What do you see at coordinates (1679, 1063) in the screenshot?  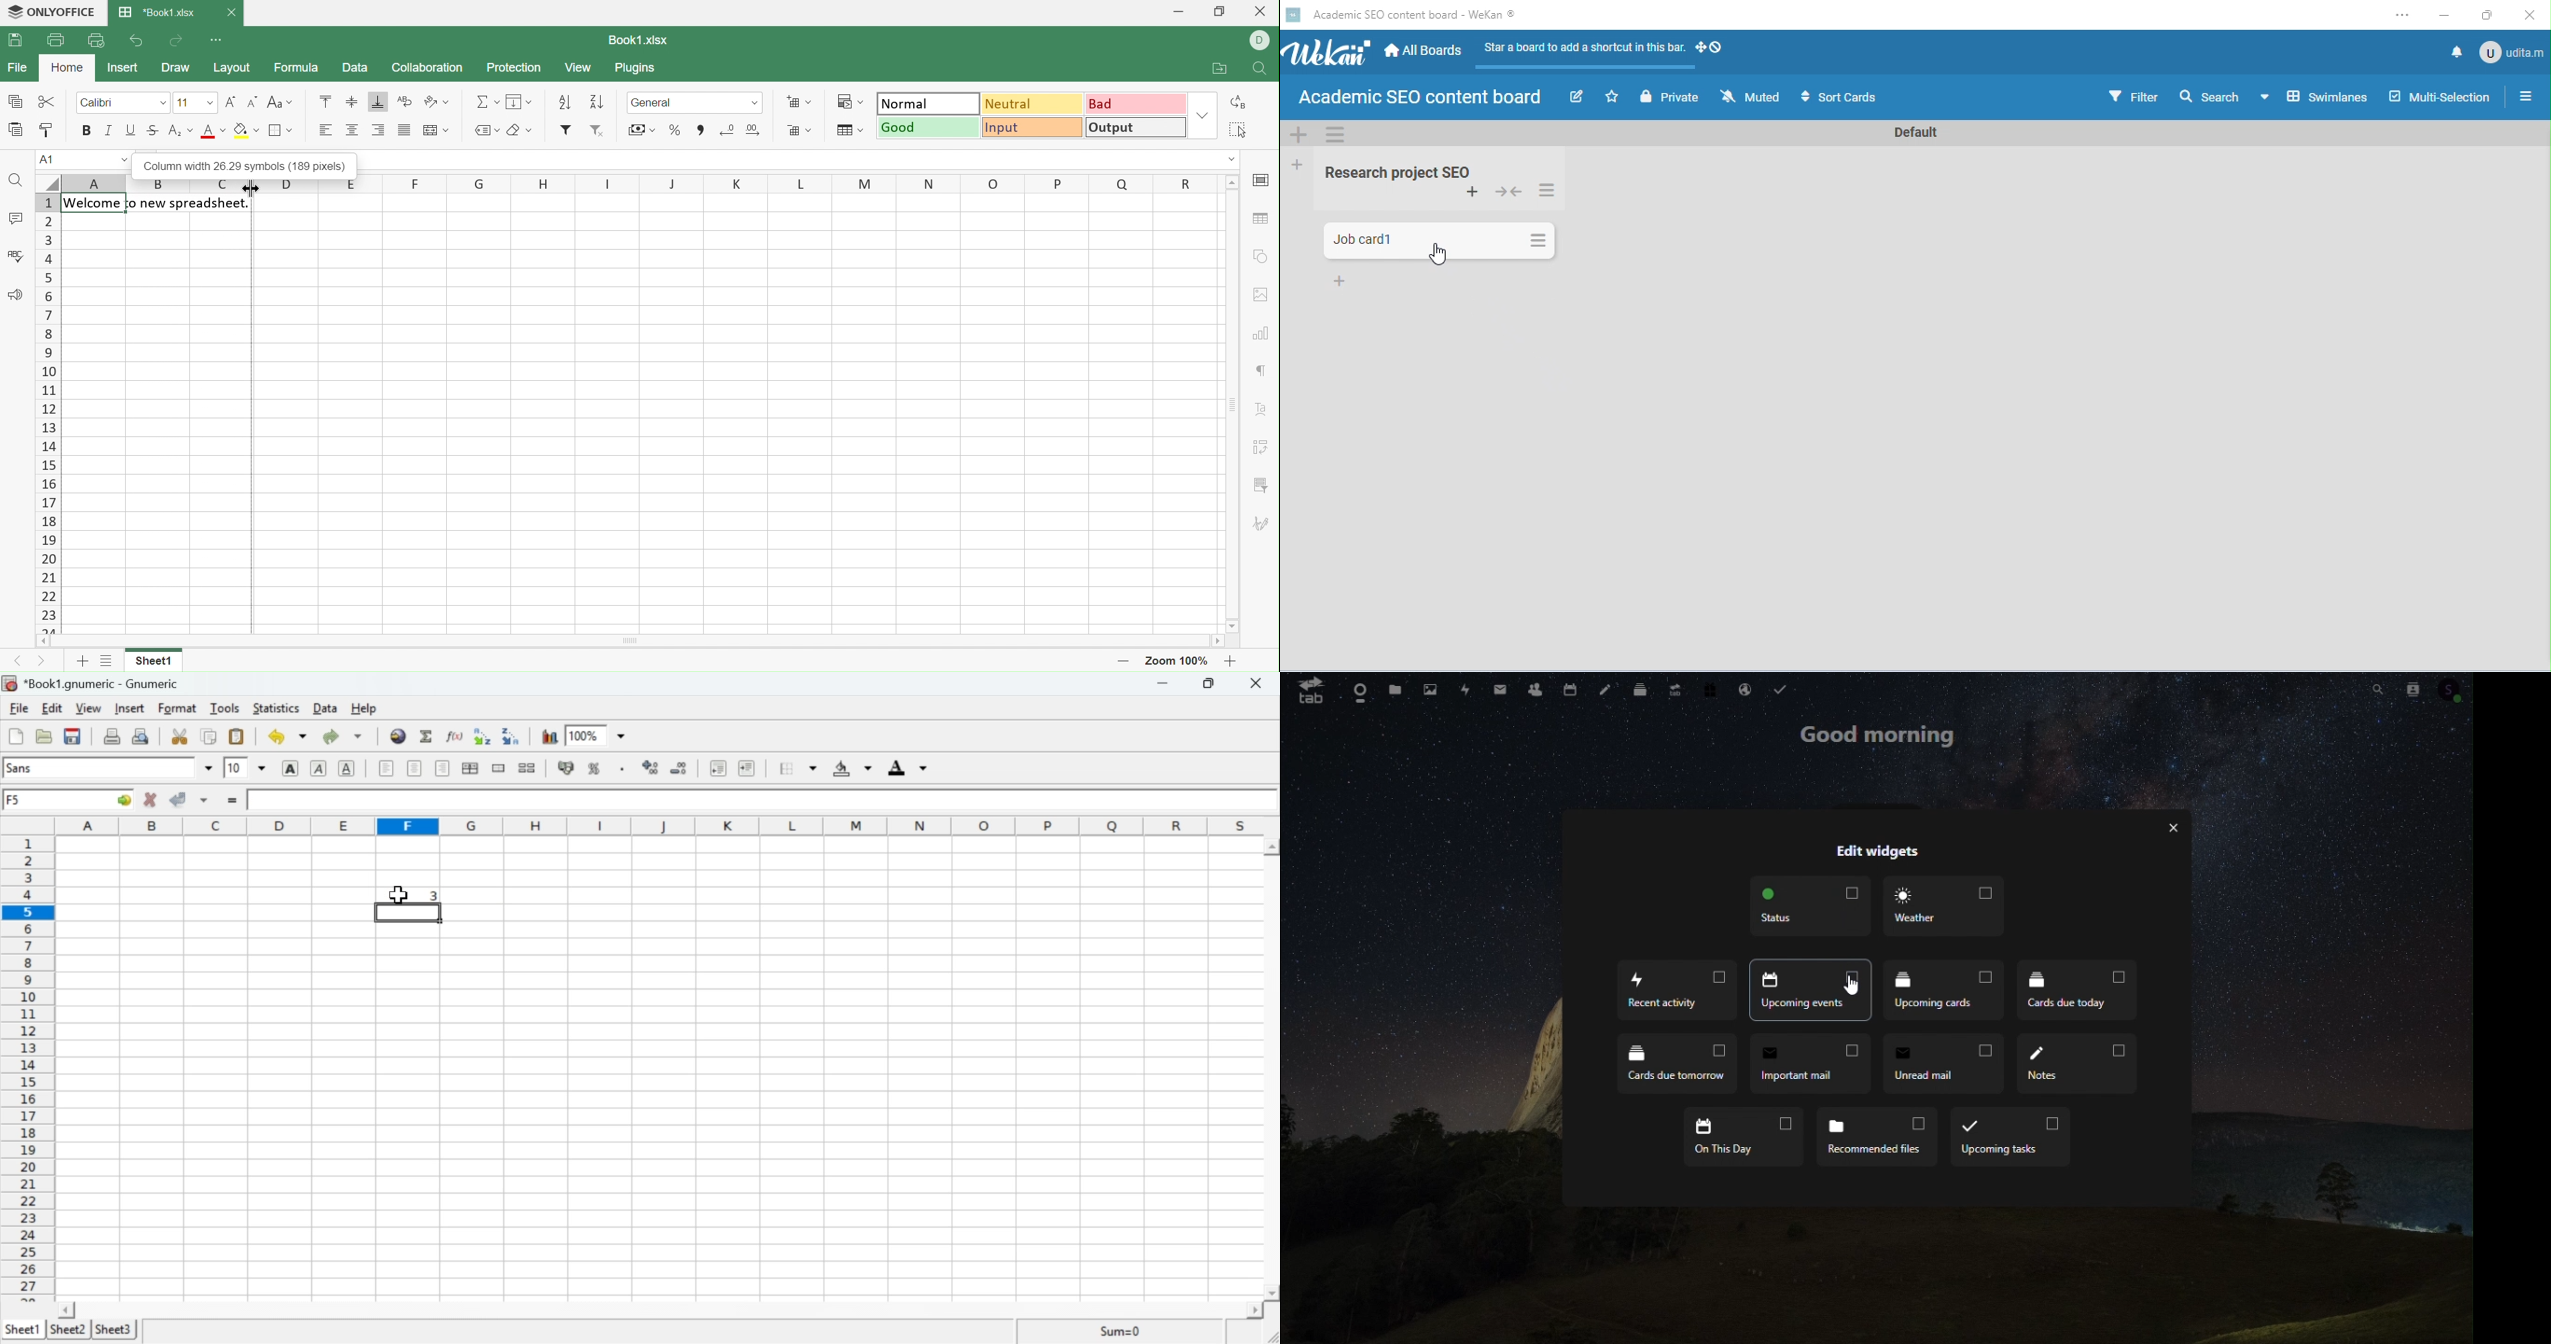 I see `Cards due tomorrow upcoming` at bounding box center [1679, 1063].